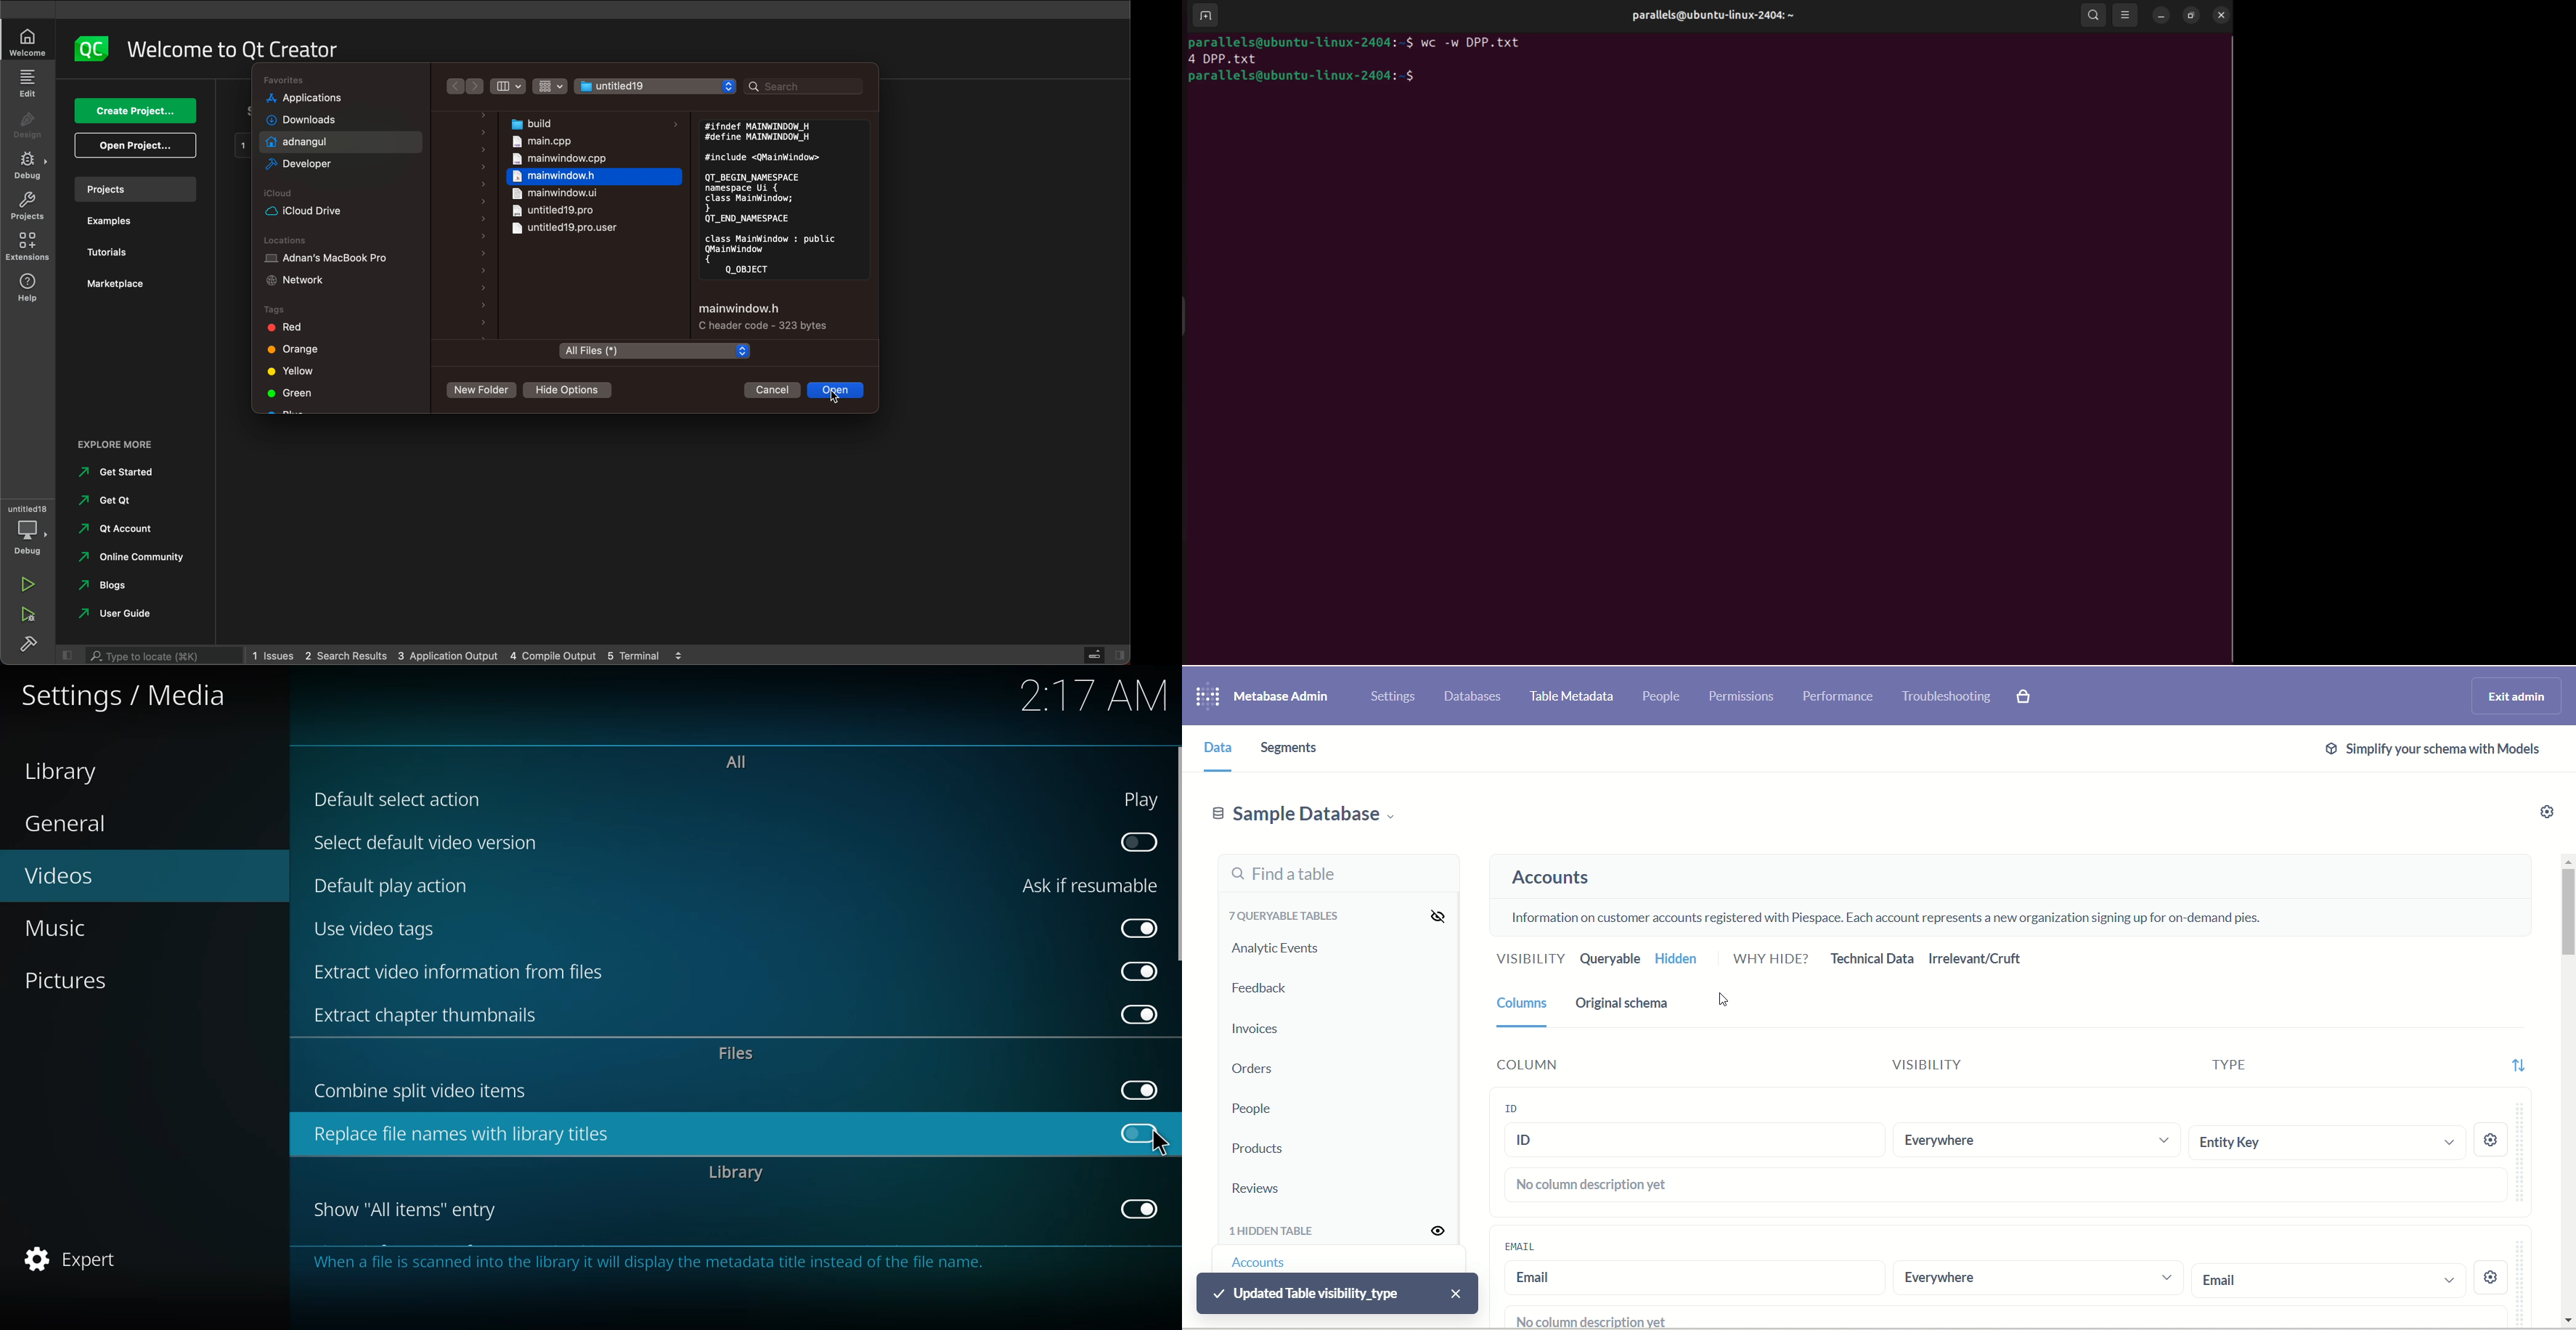  What do you see at coordinates (1337, 1295) in the screenshot?
I see `updated table visibility type` at bounding box center [1337, 1295].